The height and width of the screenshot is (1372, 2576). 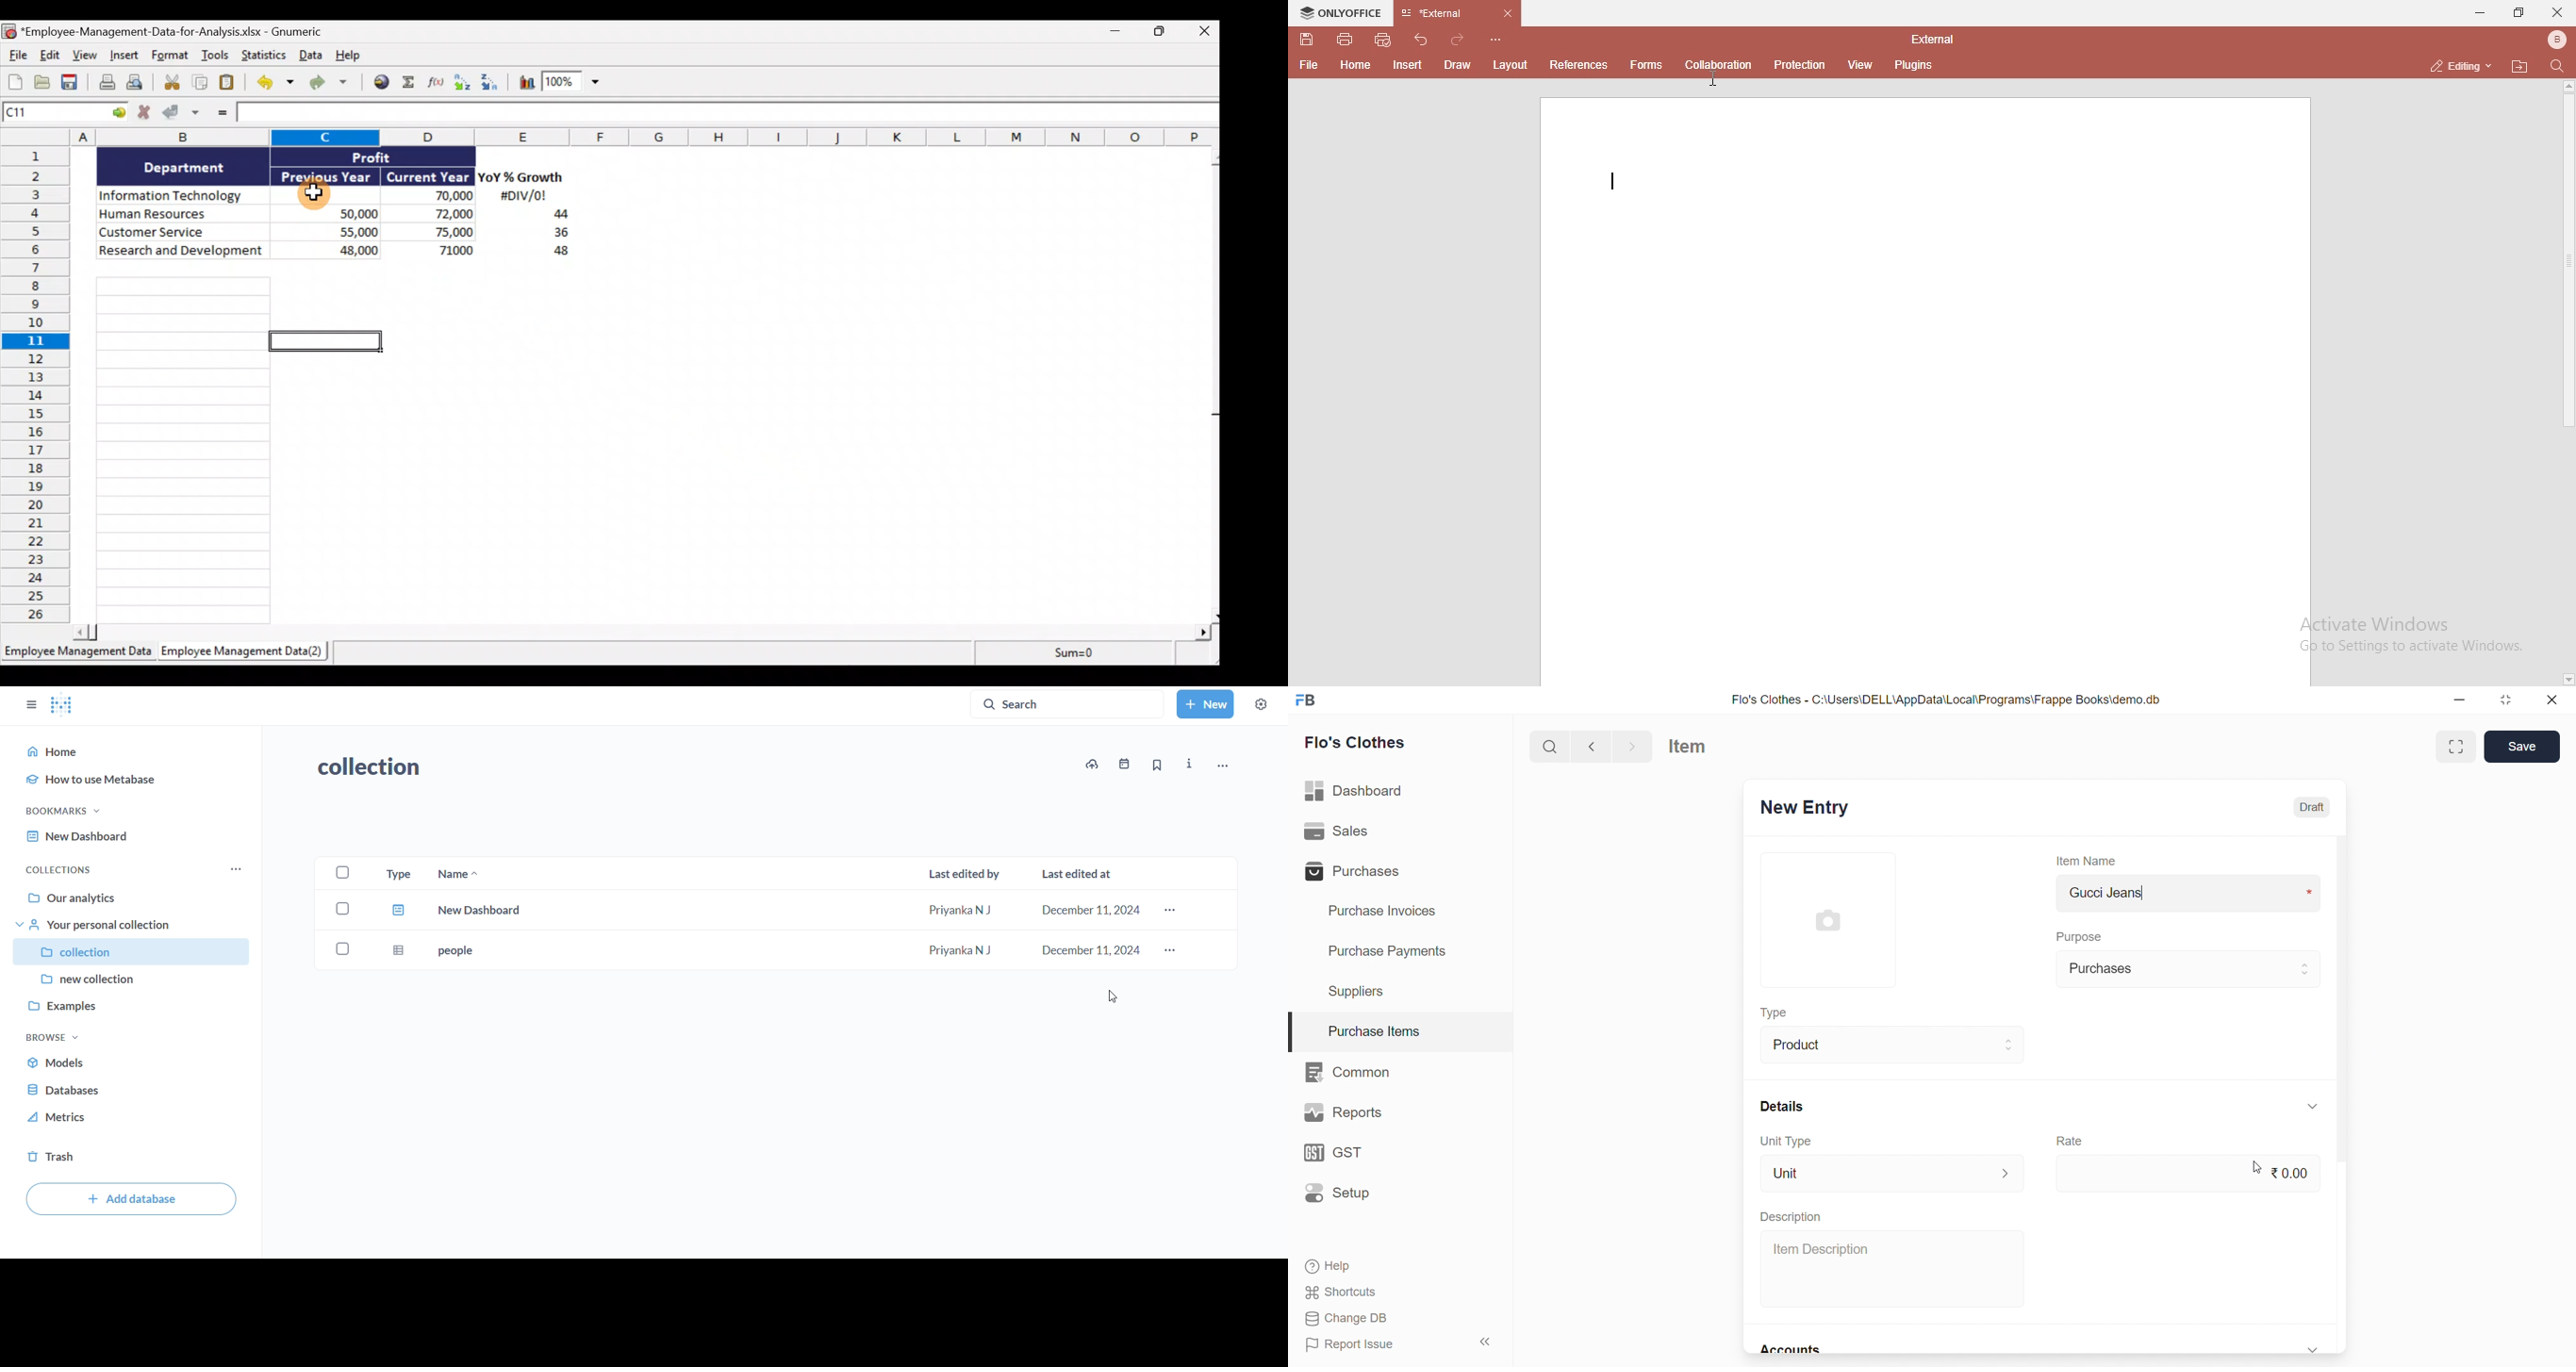 I want to click on cursor, so click(x=1720, y=79).